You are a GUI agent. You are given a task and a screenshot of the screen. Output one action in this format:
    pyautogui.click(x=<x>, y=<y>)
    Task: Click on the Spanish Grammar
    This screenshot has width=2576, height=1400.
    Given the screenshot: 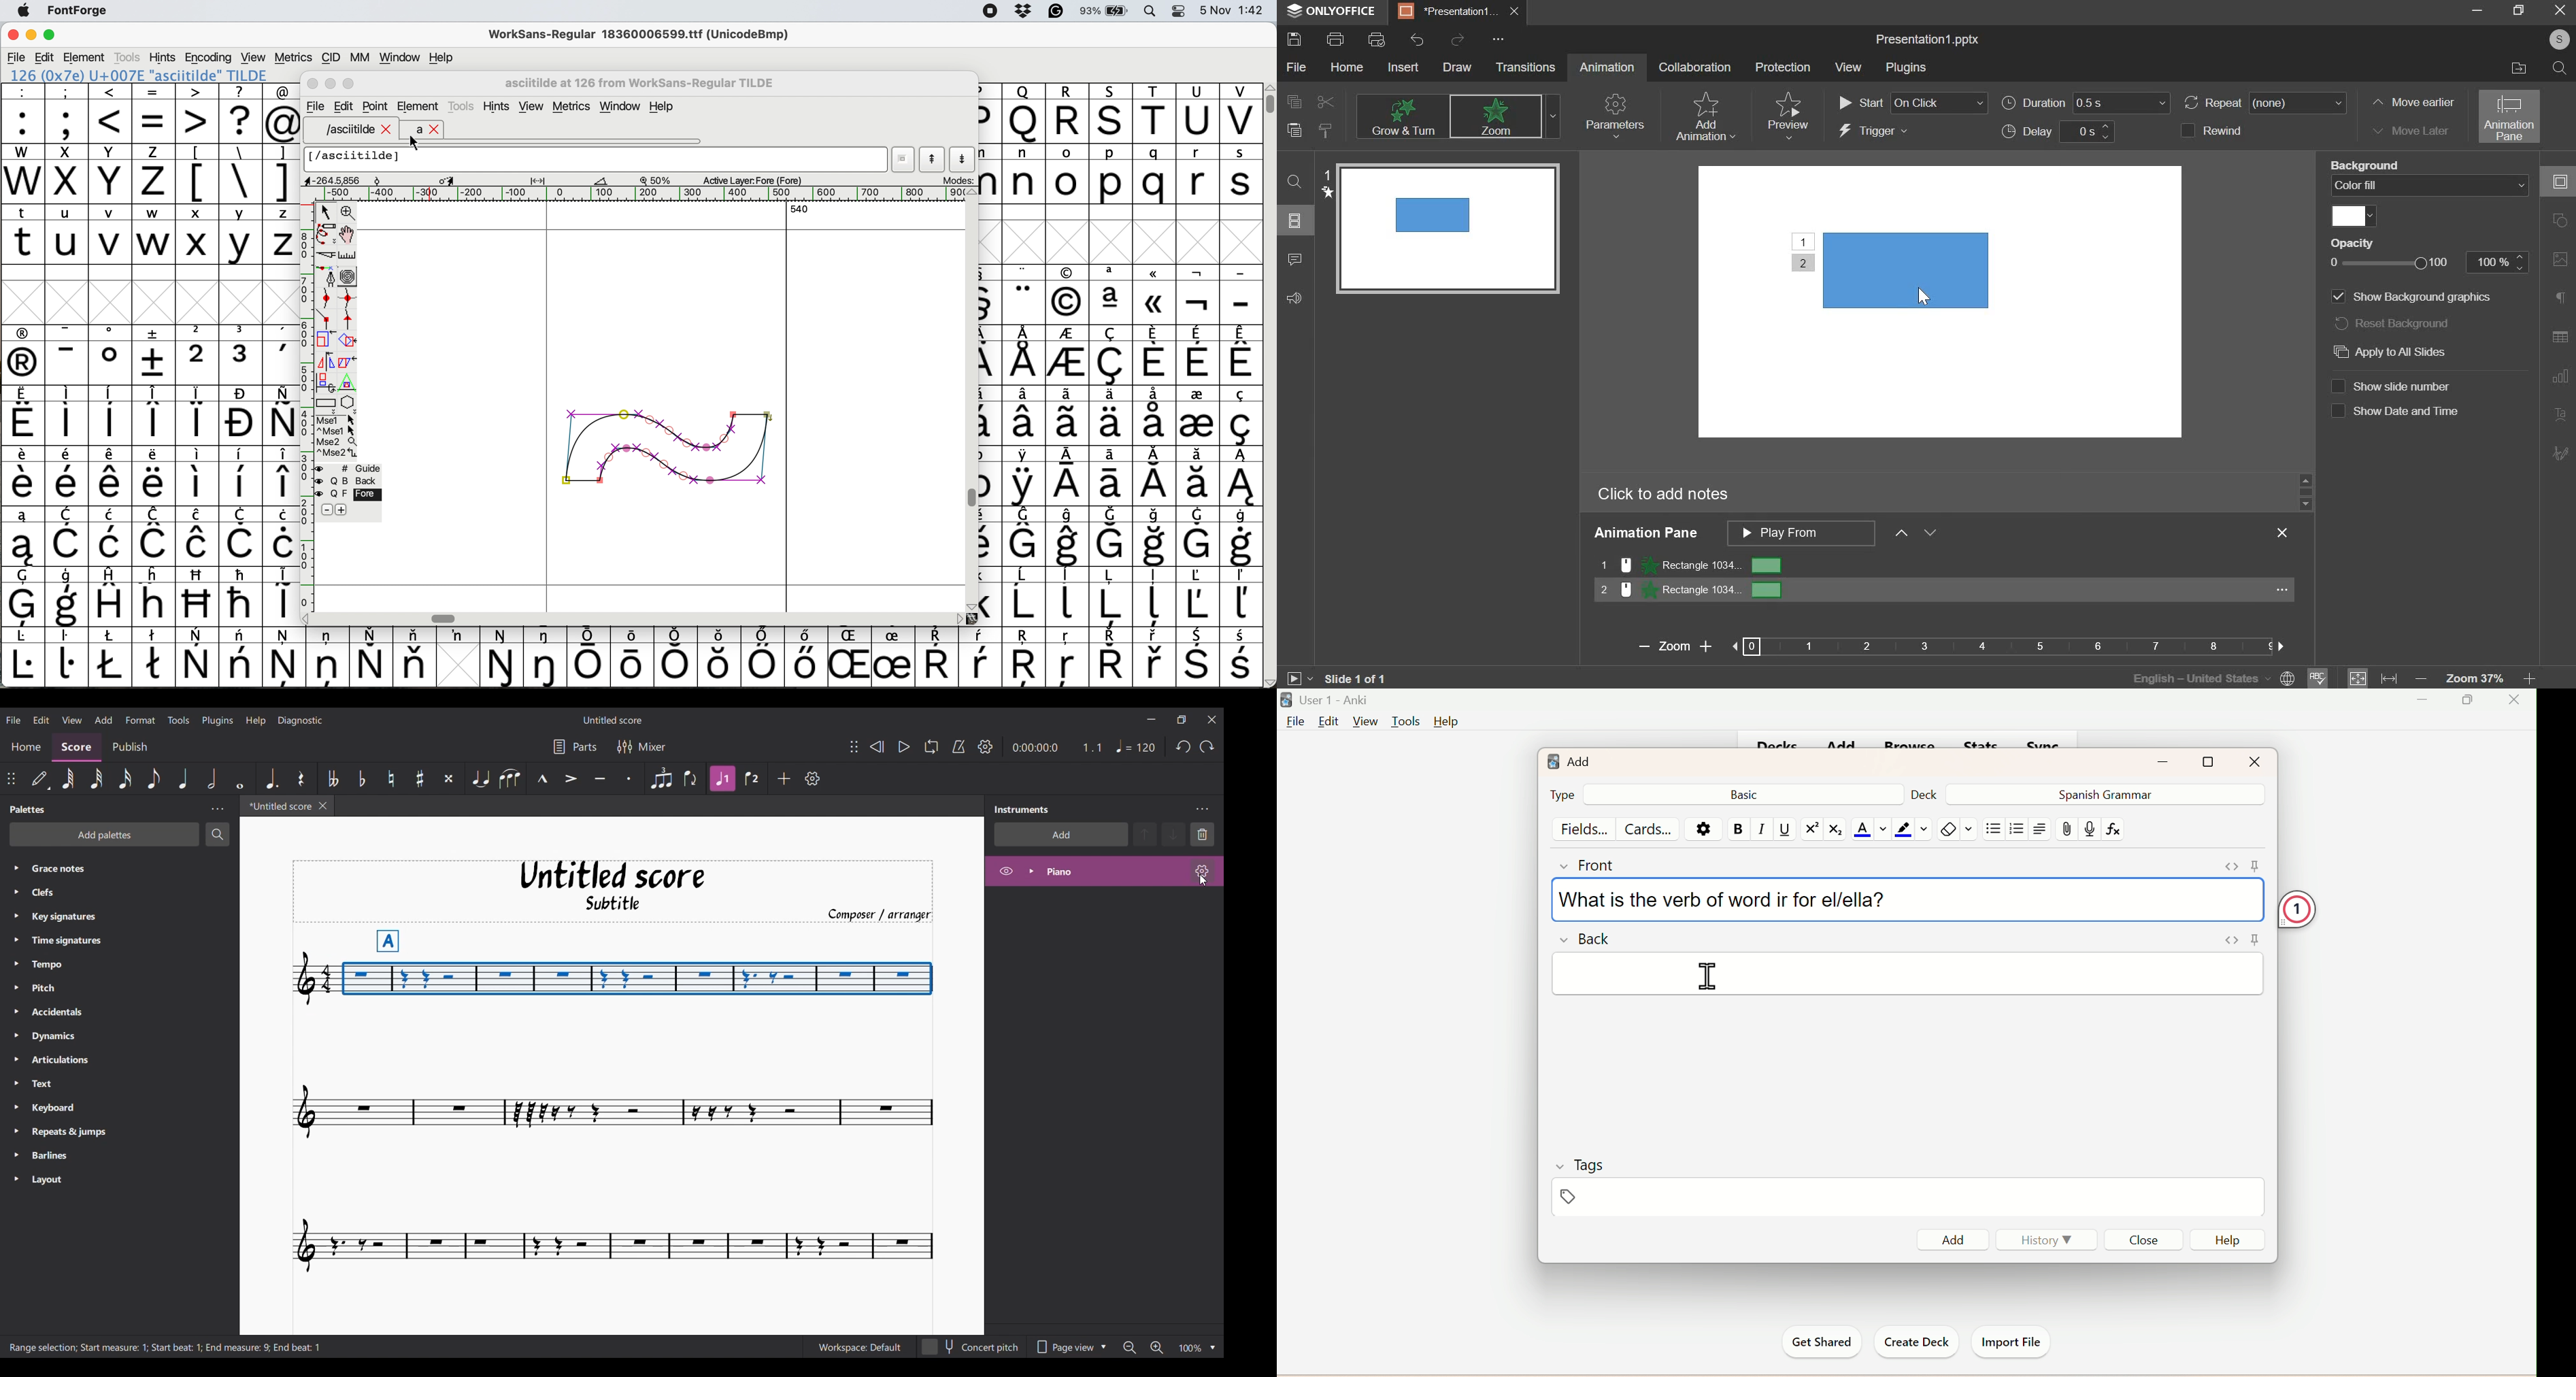 What is the action you would take?
    pyautogui.click(x=2102, y=794)
    